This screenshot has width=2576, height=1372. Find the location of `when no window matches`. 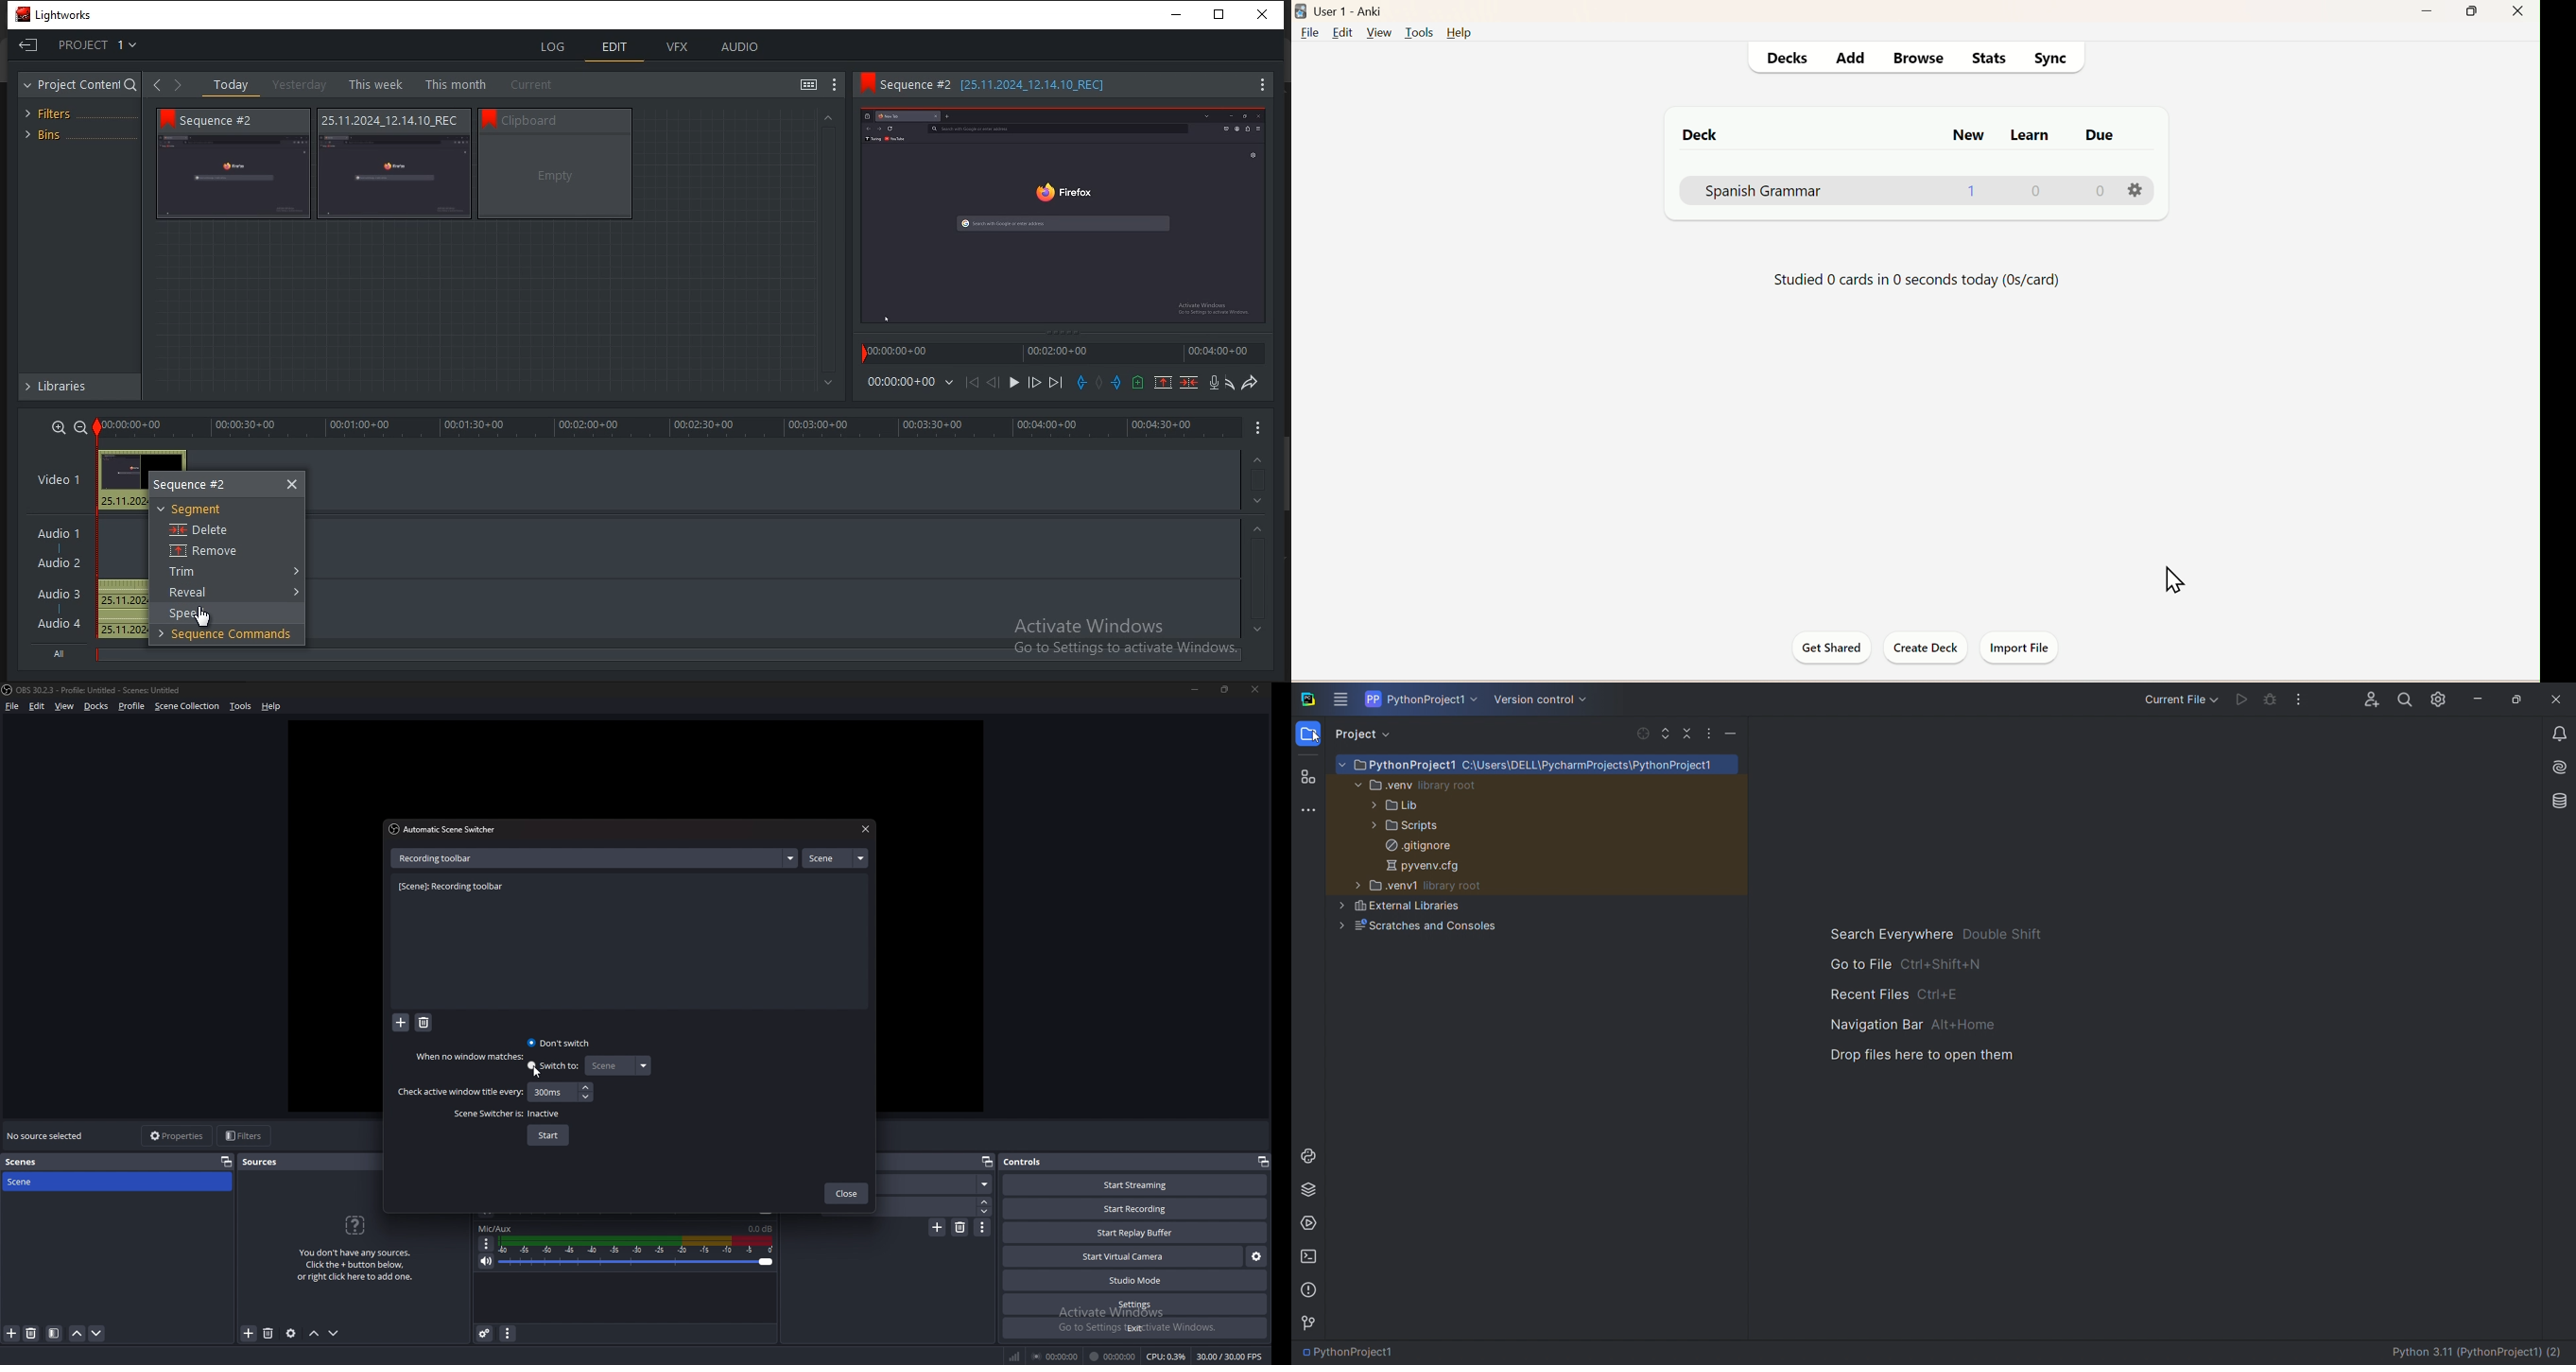

when no window matches is located at coordinates (473, 1056).